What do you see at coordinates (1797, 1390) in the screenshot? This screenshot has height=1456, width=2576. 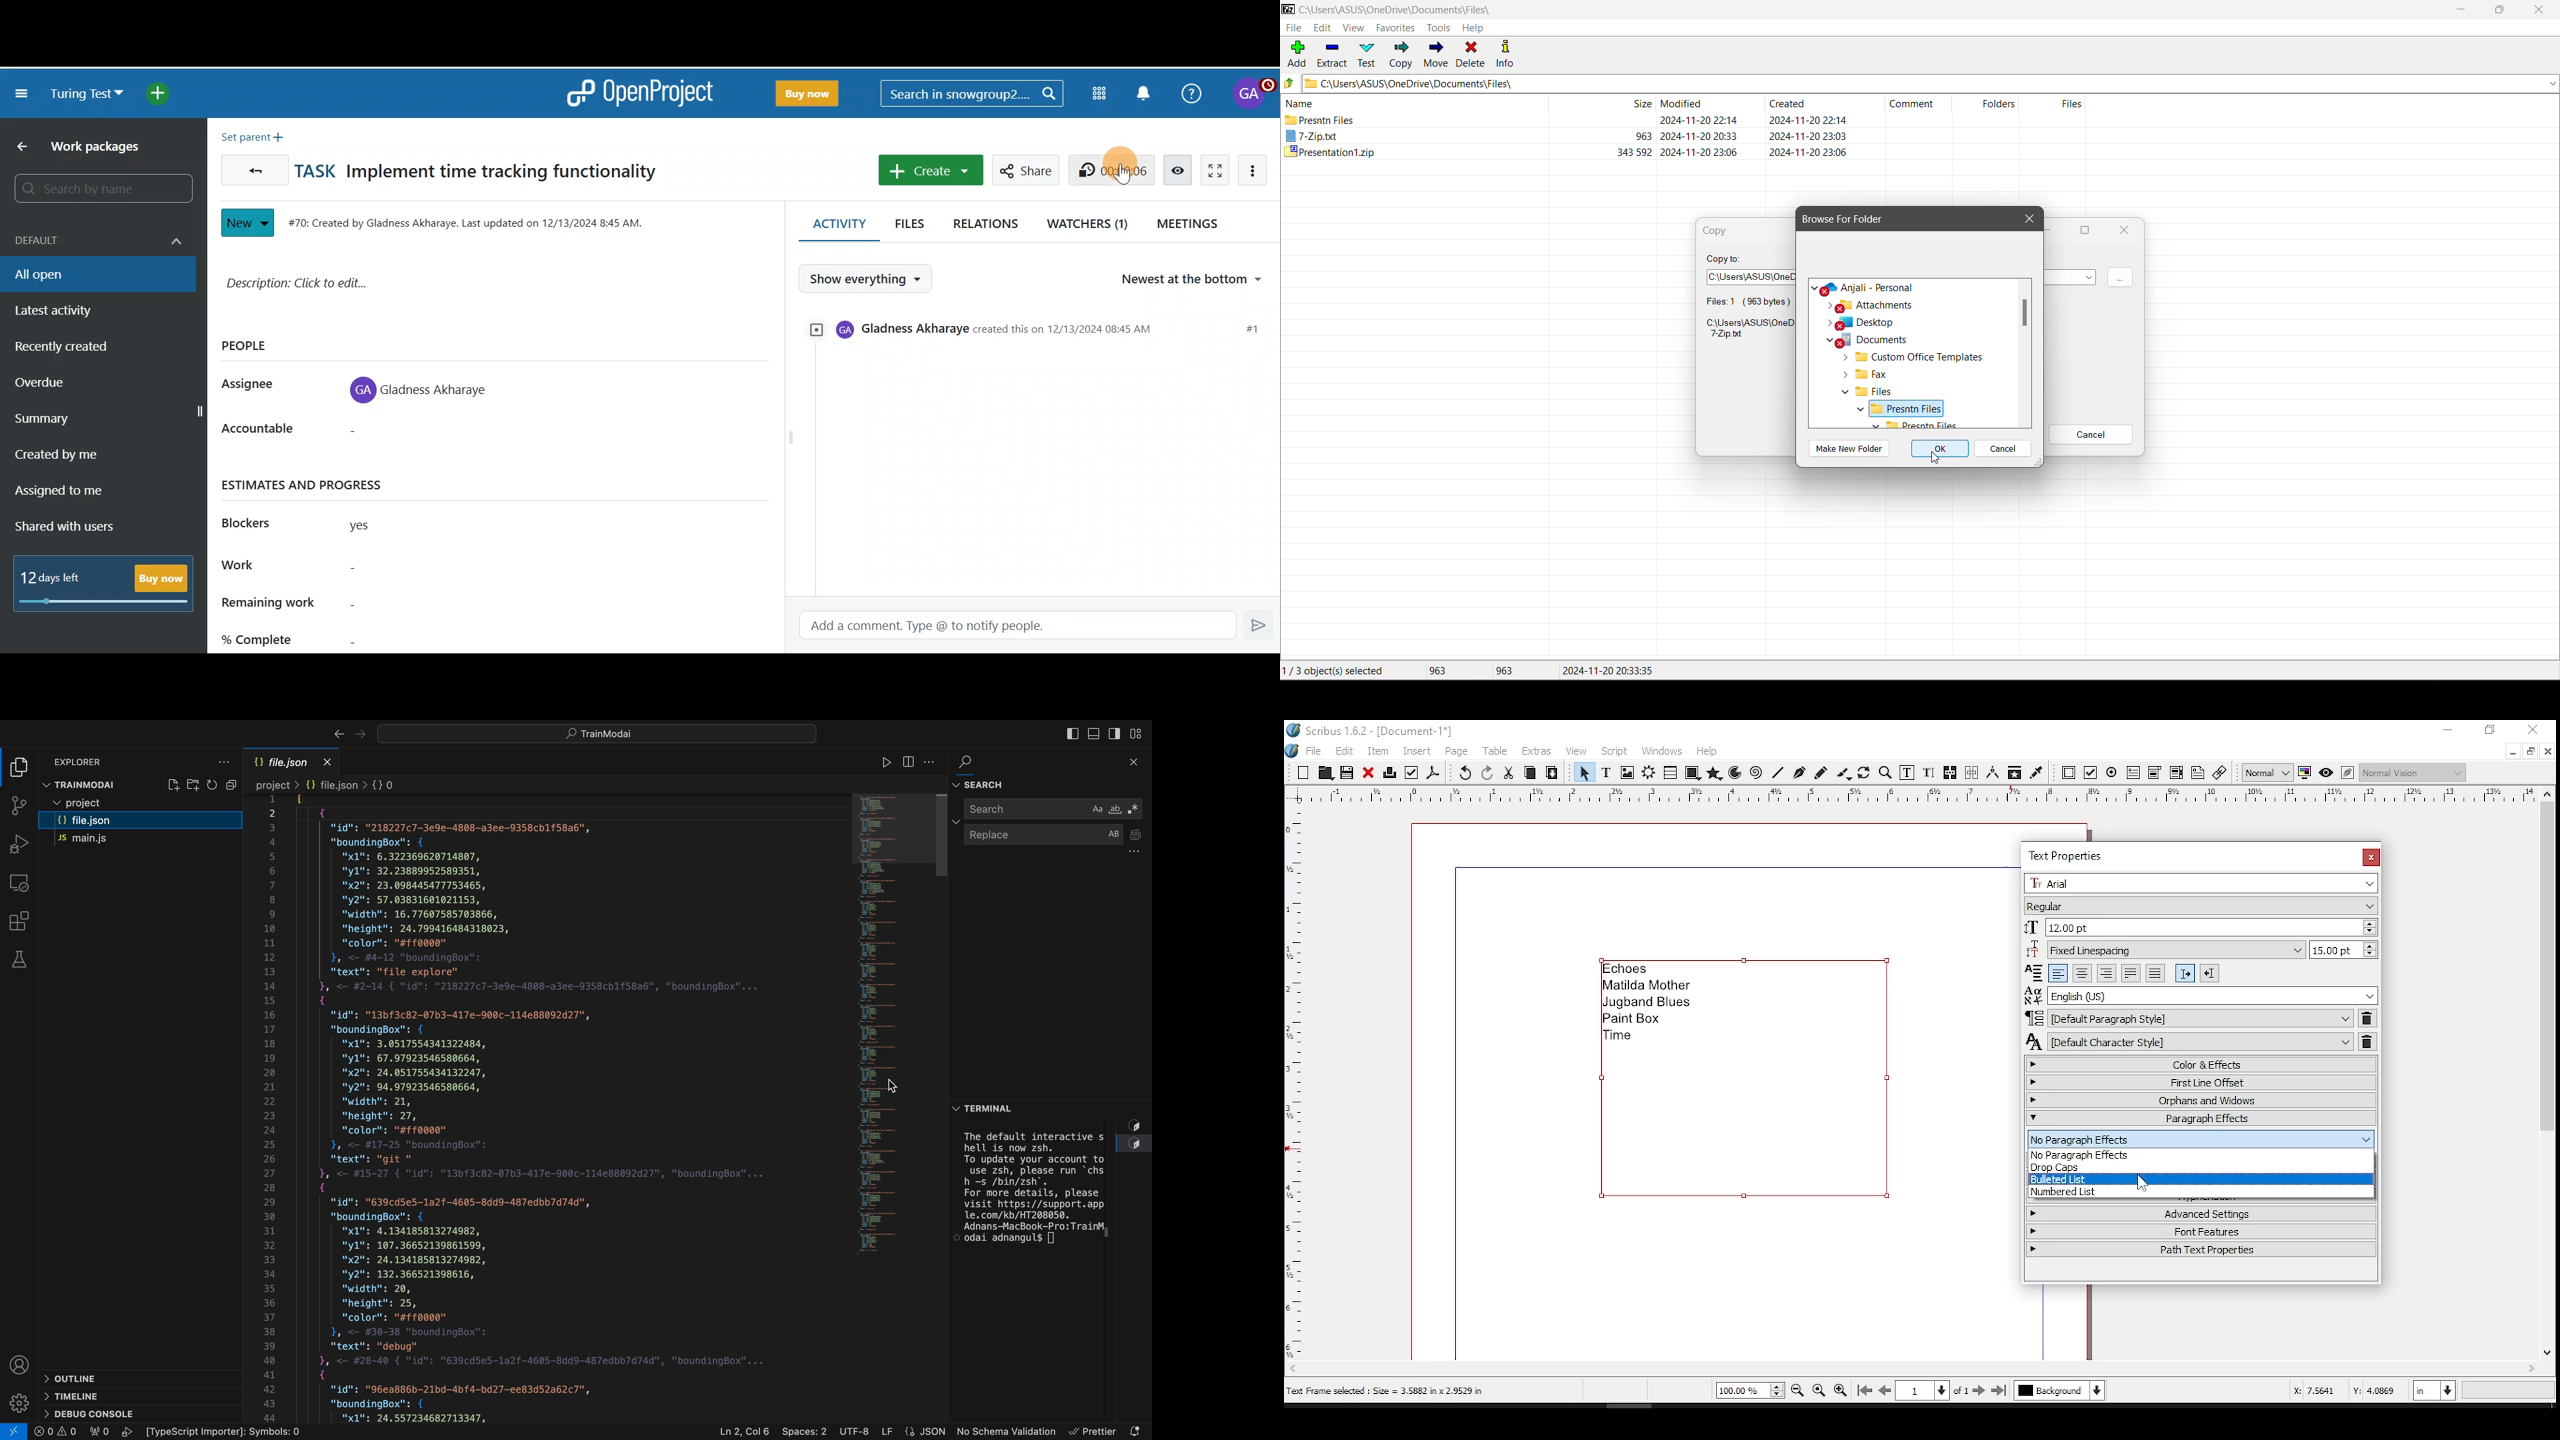 I see `zoom out` at bounding box center [1797, 1390].